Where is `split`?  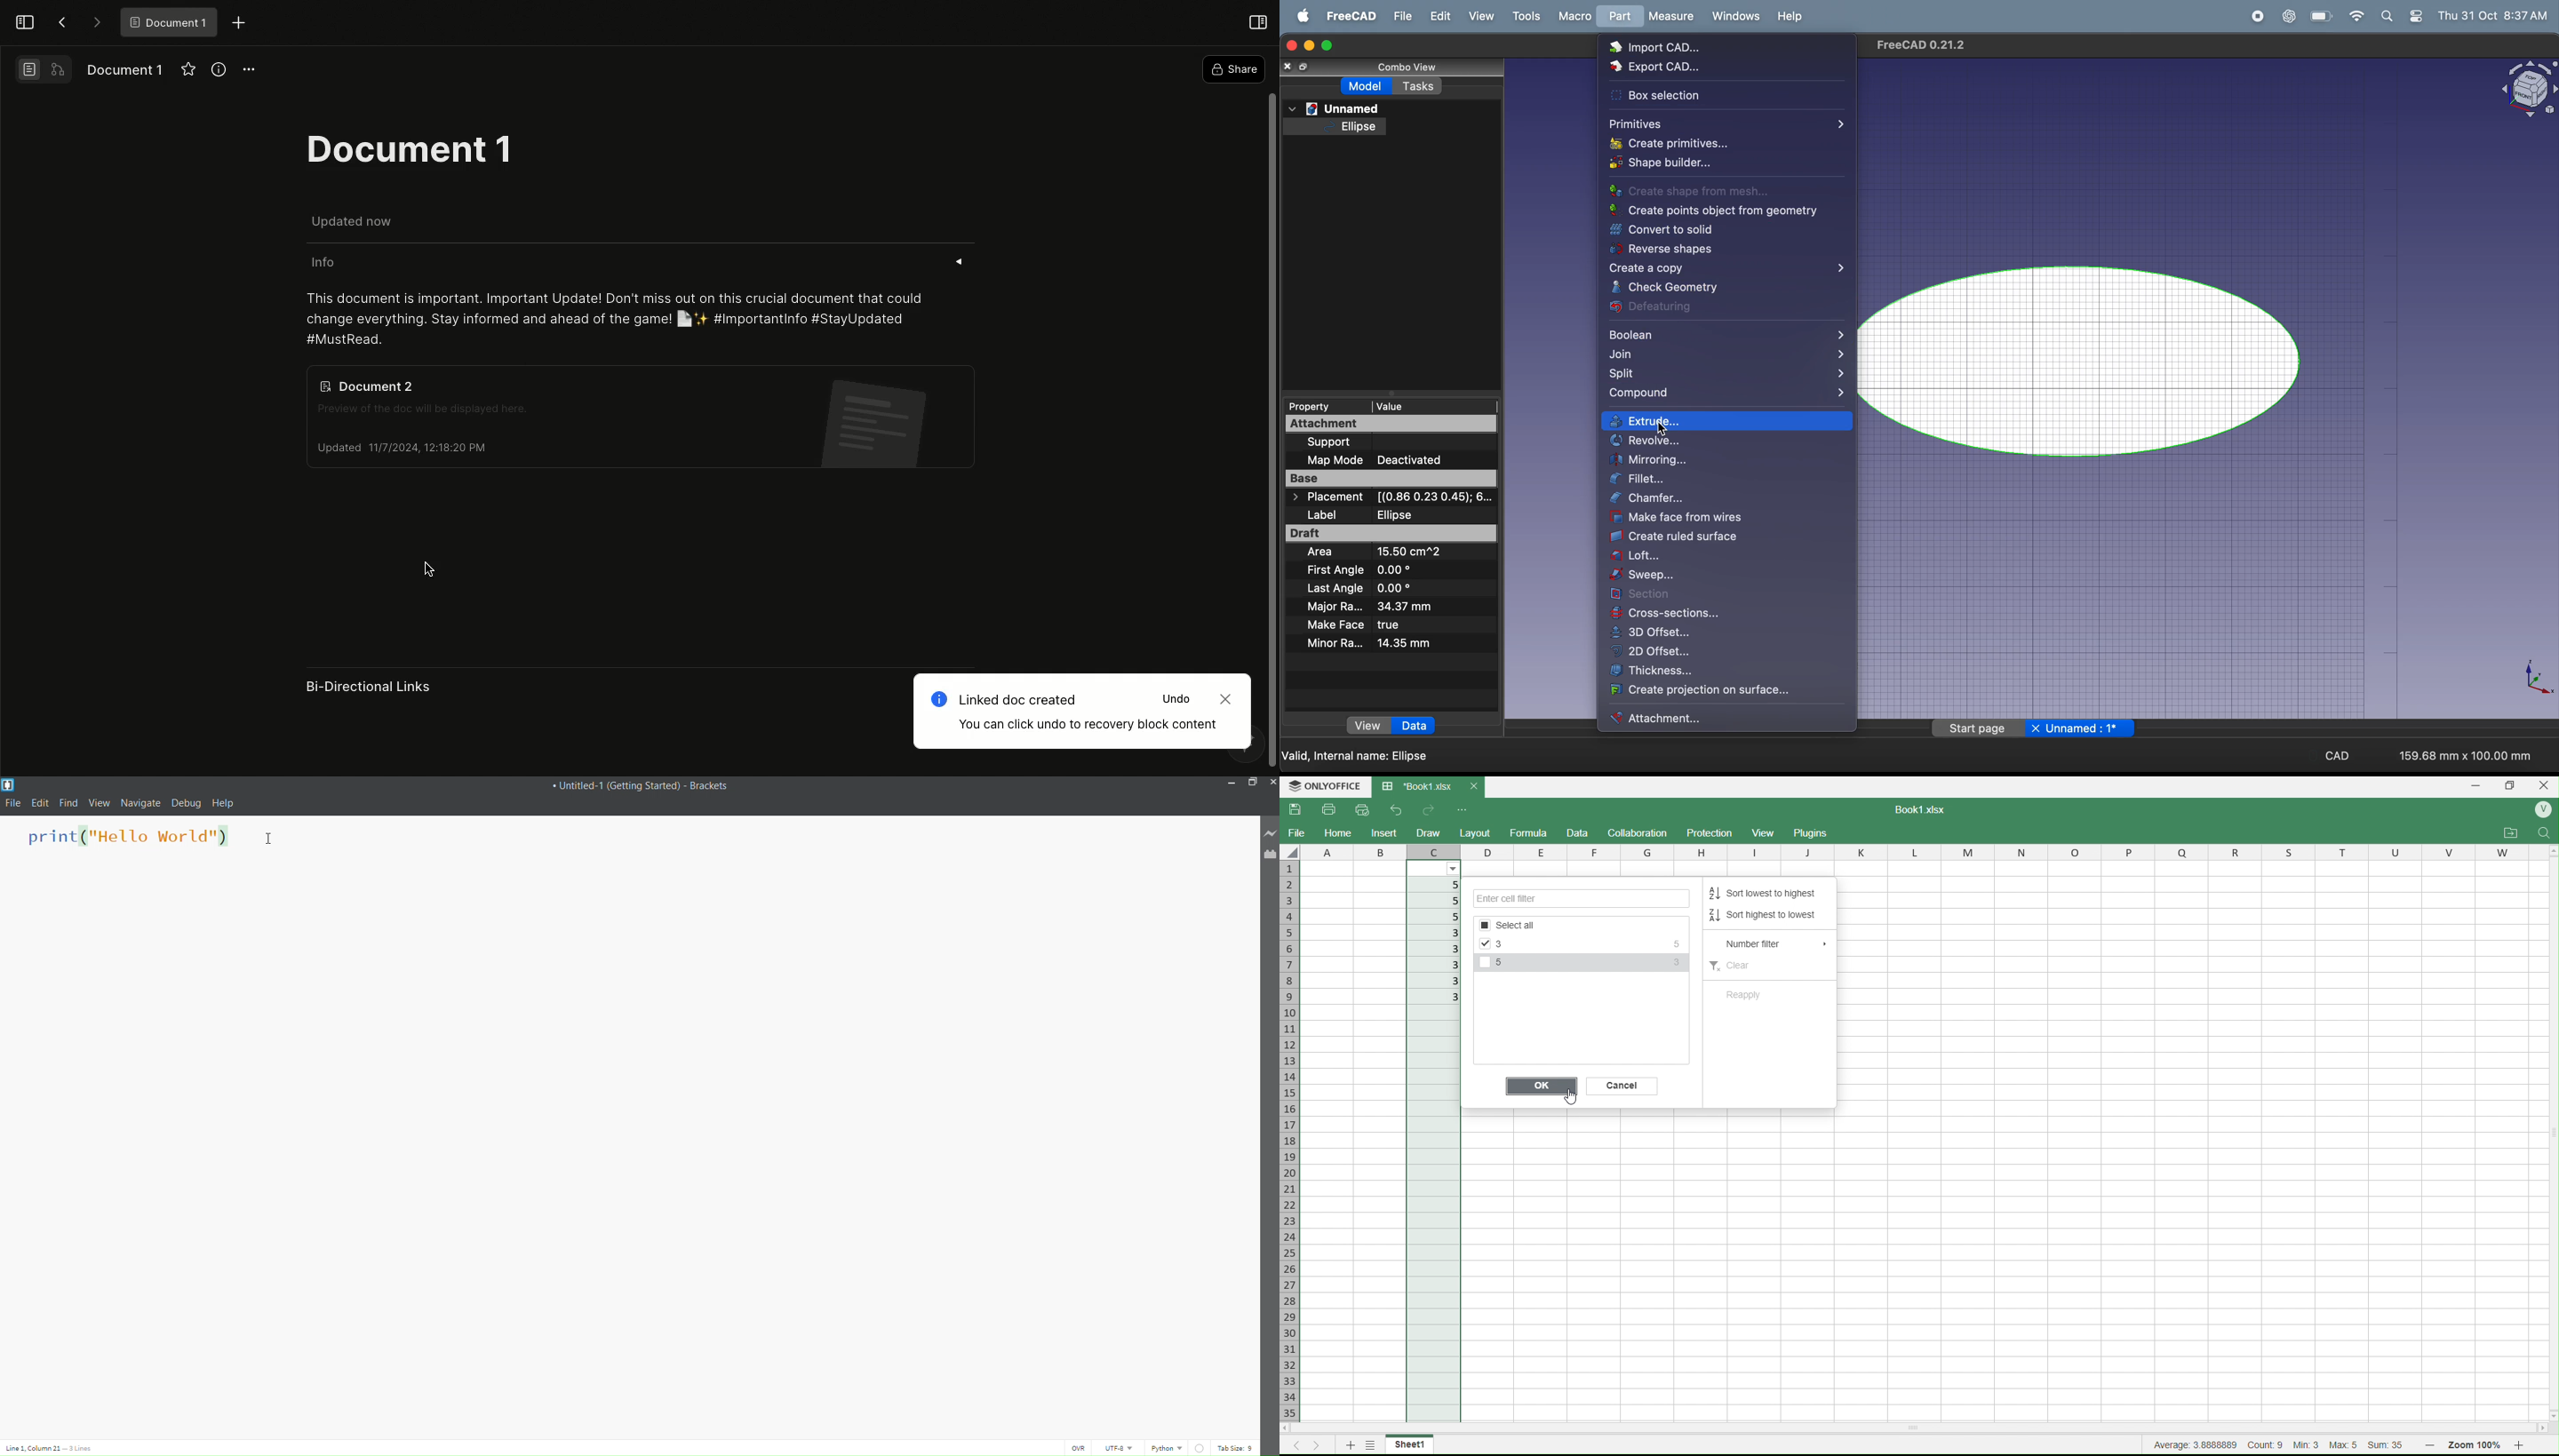
split is located at coordinates (1726, 372).